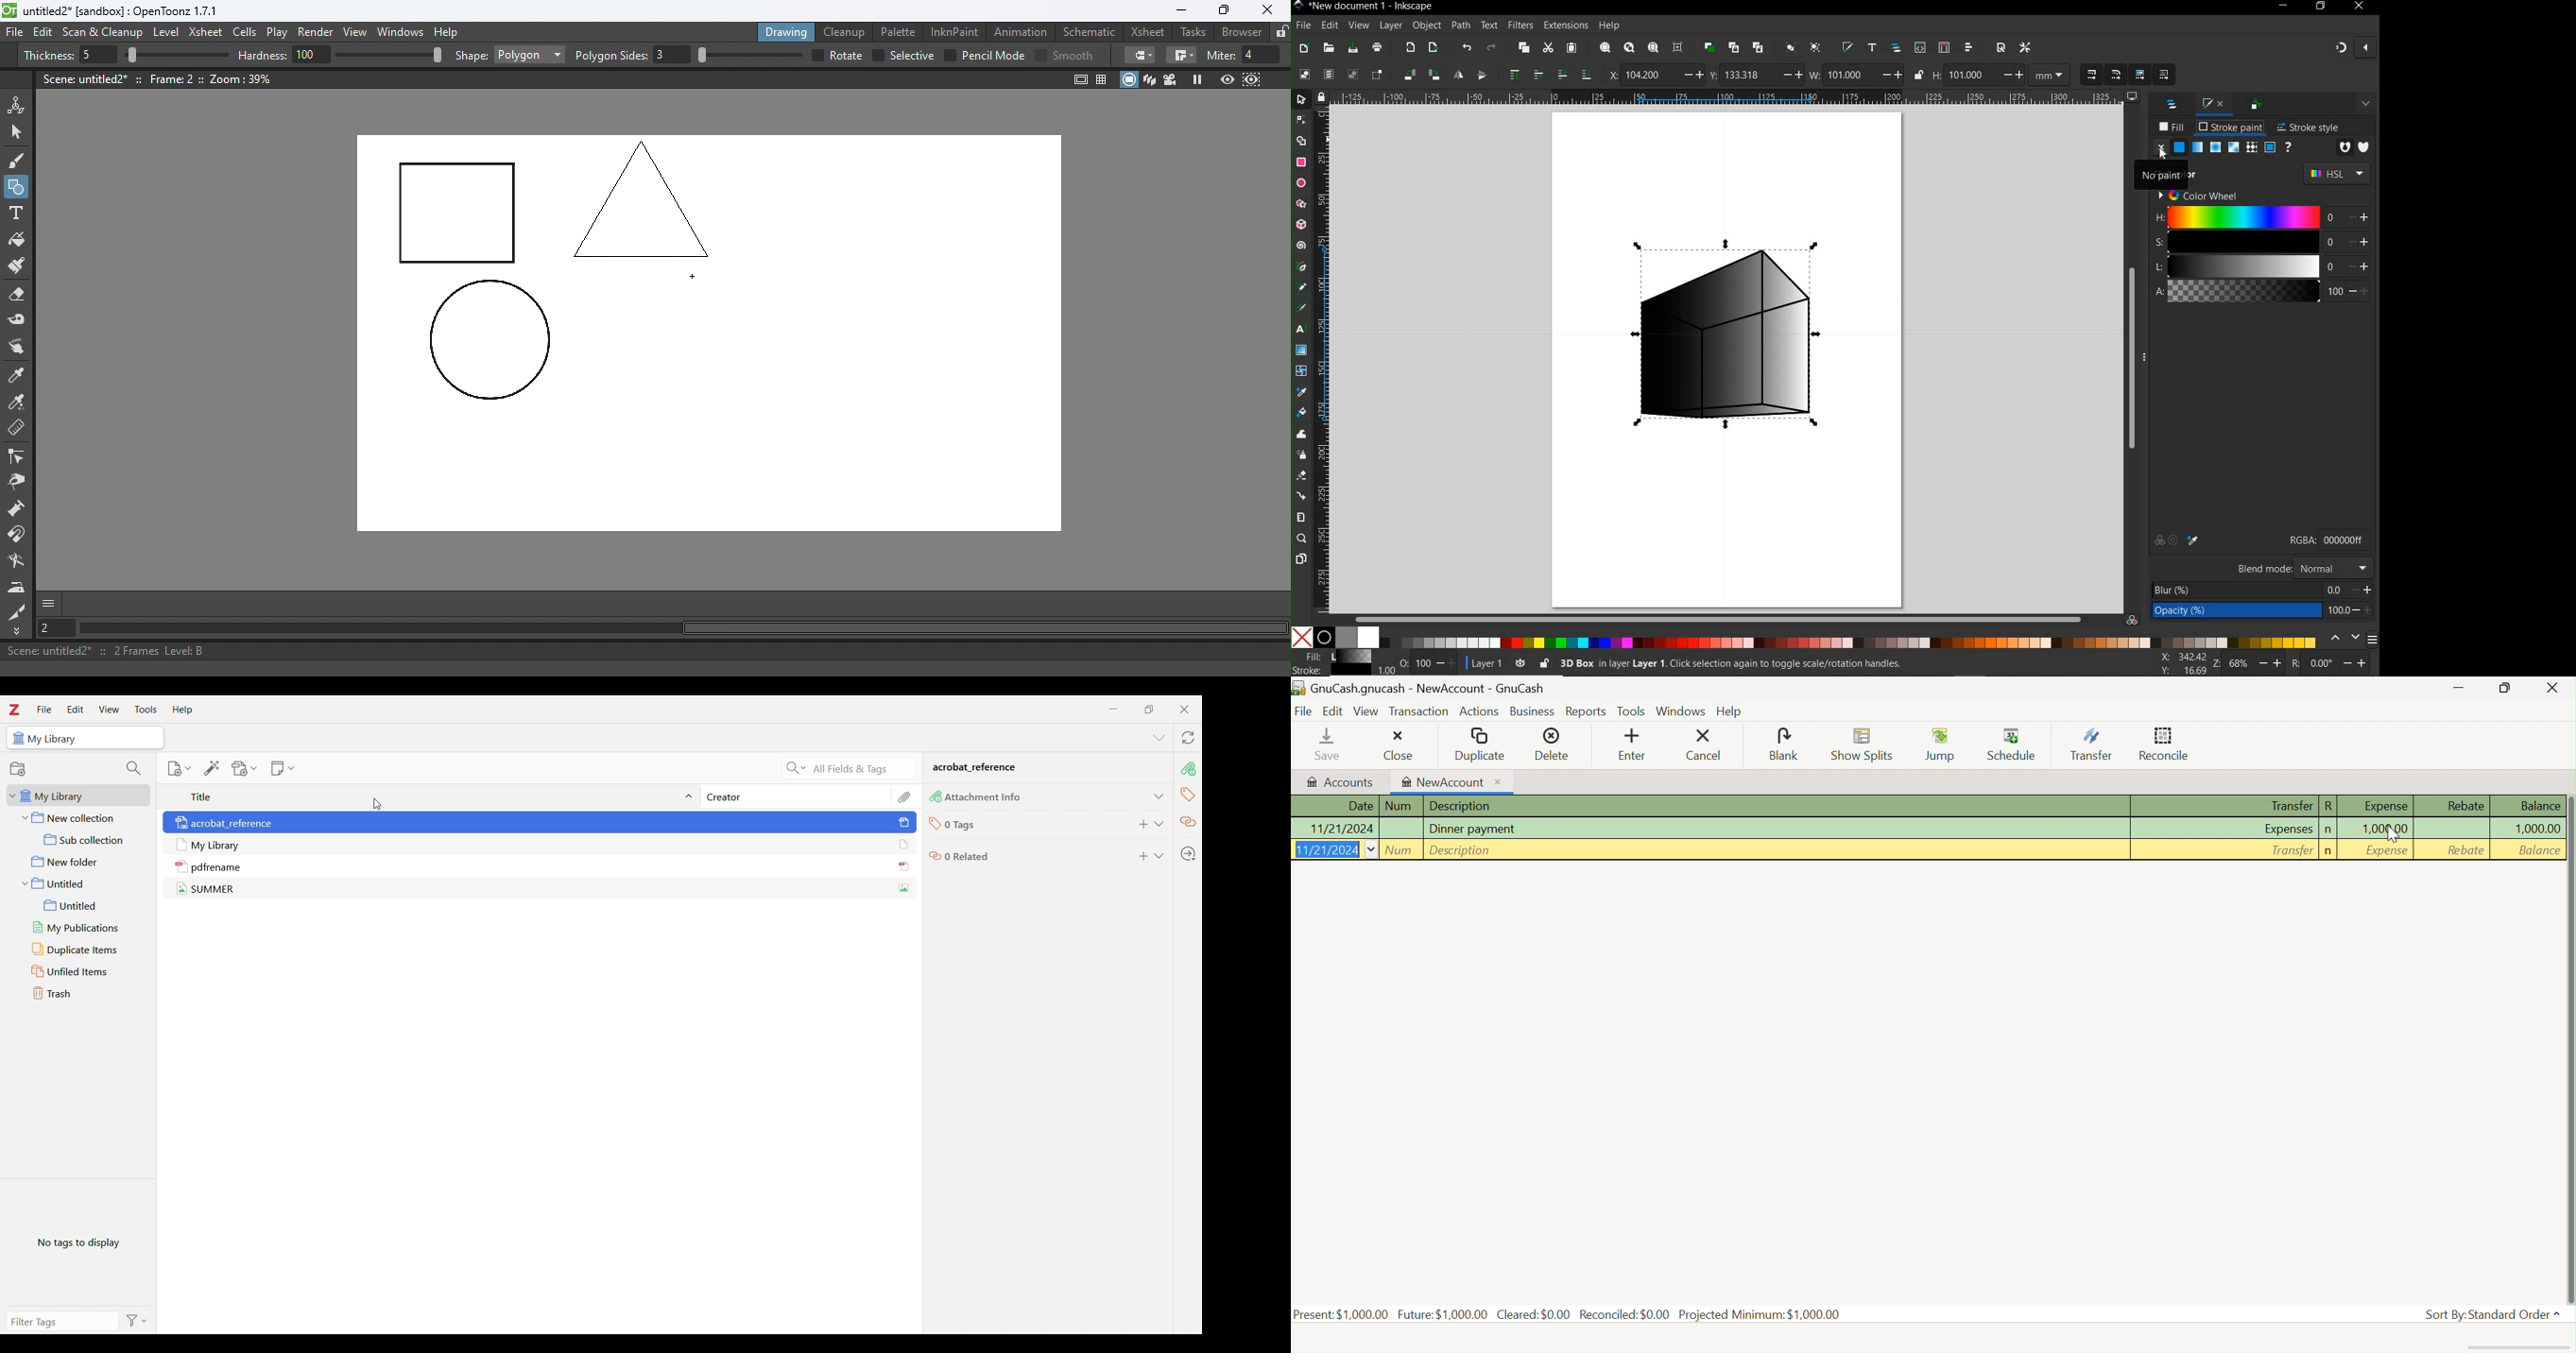 The image size is (2576, 1372). What do you see at coordinates (2336, 172) in the screenshot?
I see `HSL` at bounding box center [2336, 172].